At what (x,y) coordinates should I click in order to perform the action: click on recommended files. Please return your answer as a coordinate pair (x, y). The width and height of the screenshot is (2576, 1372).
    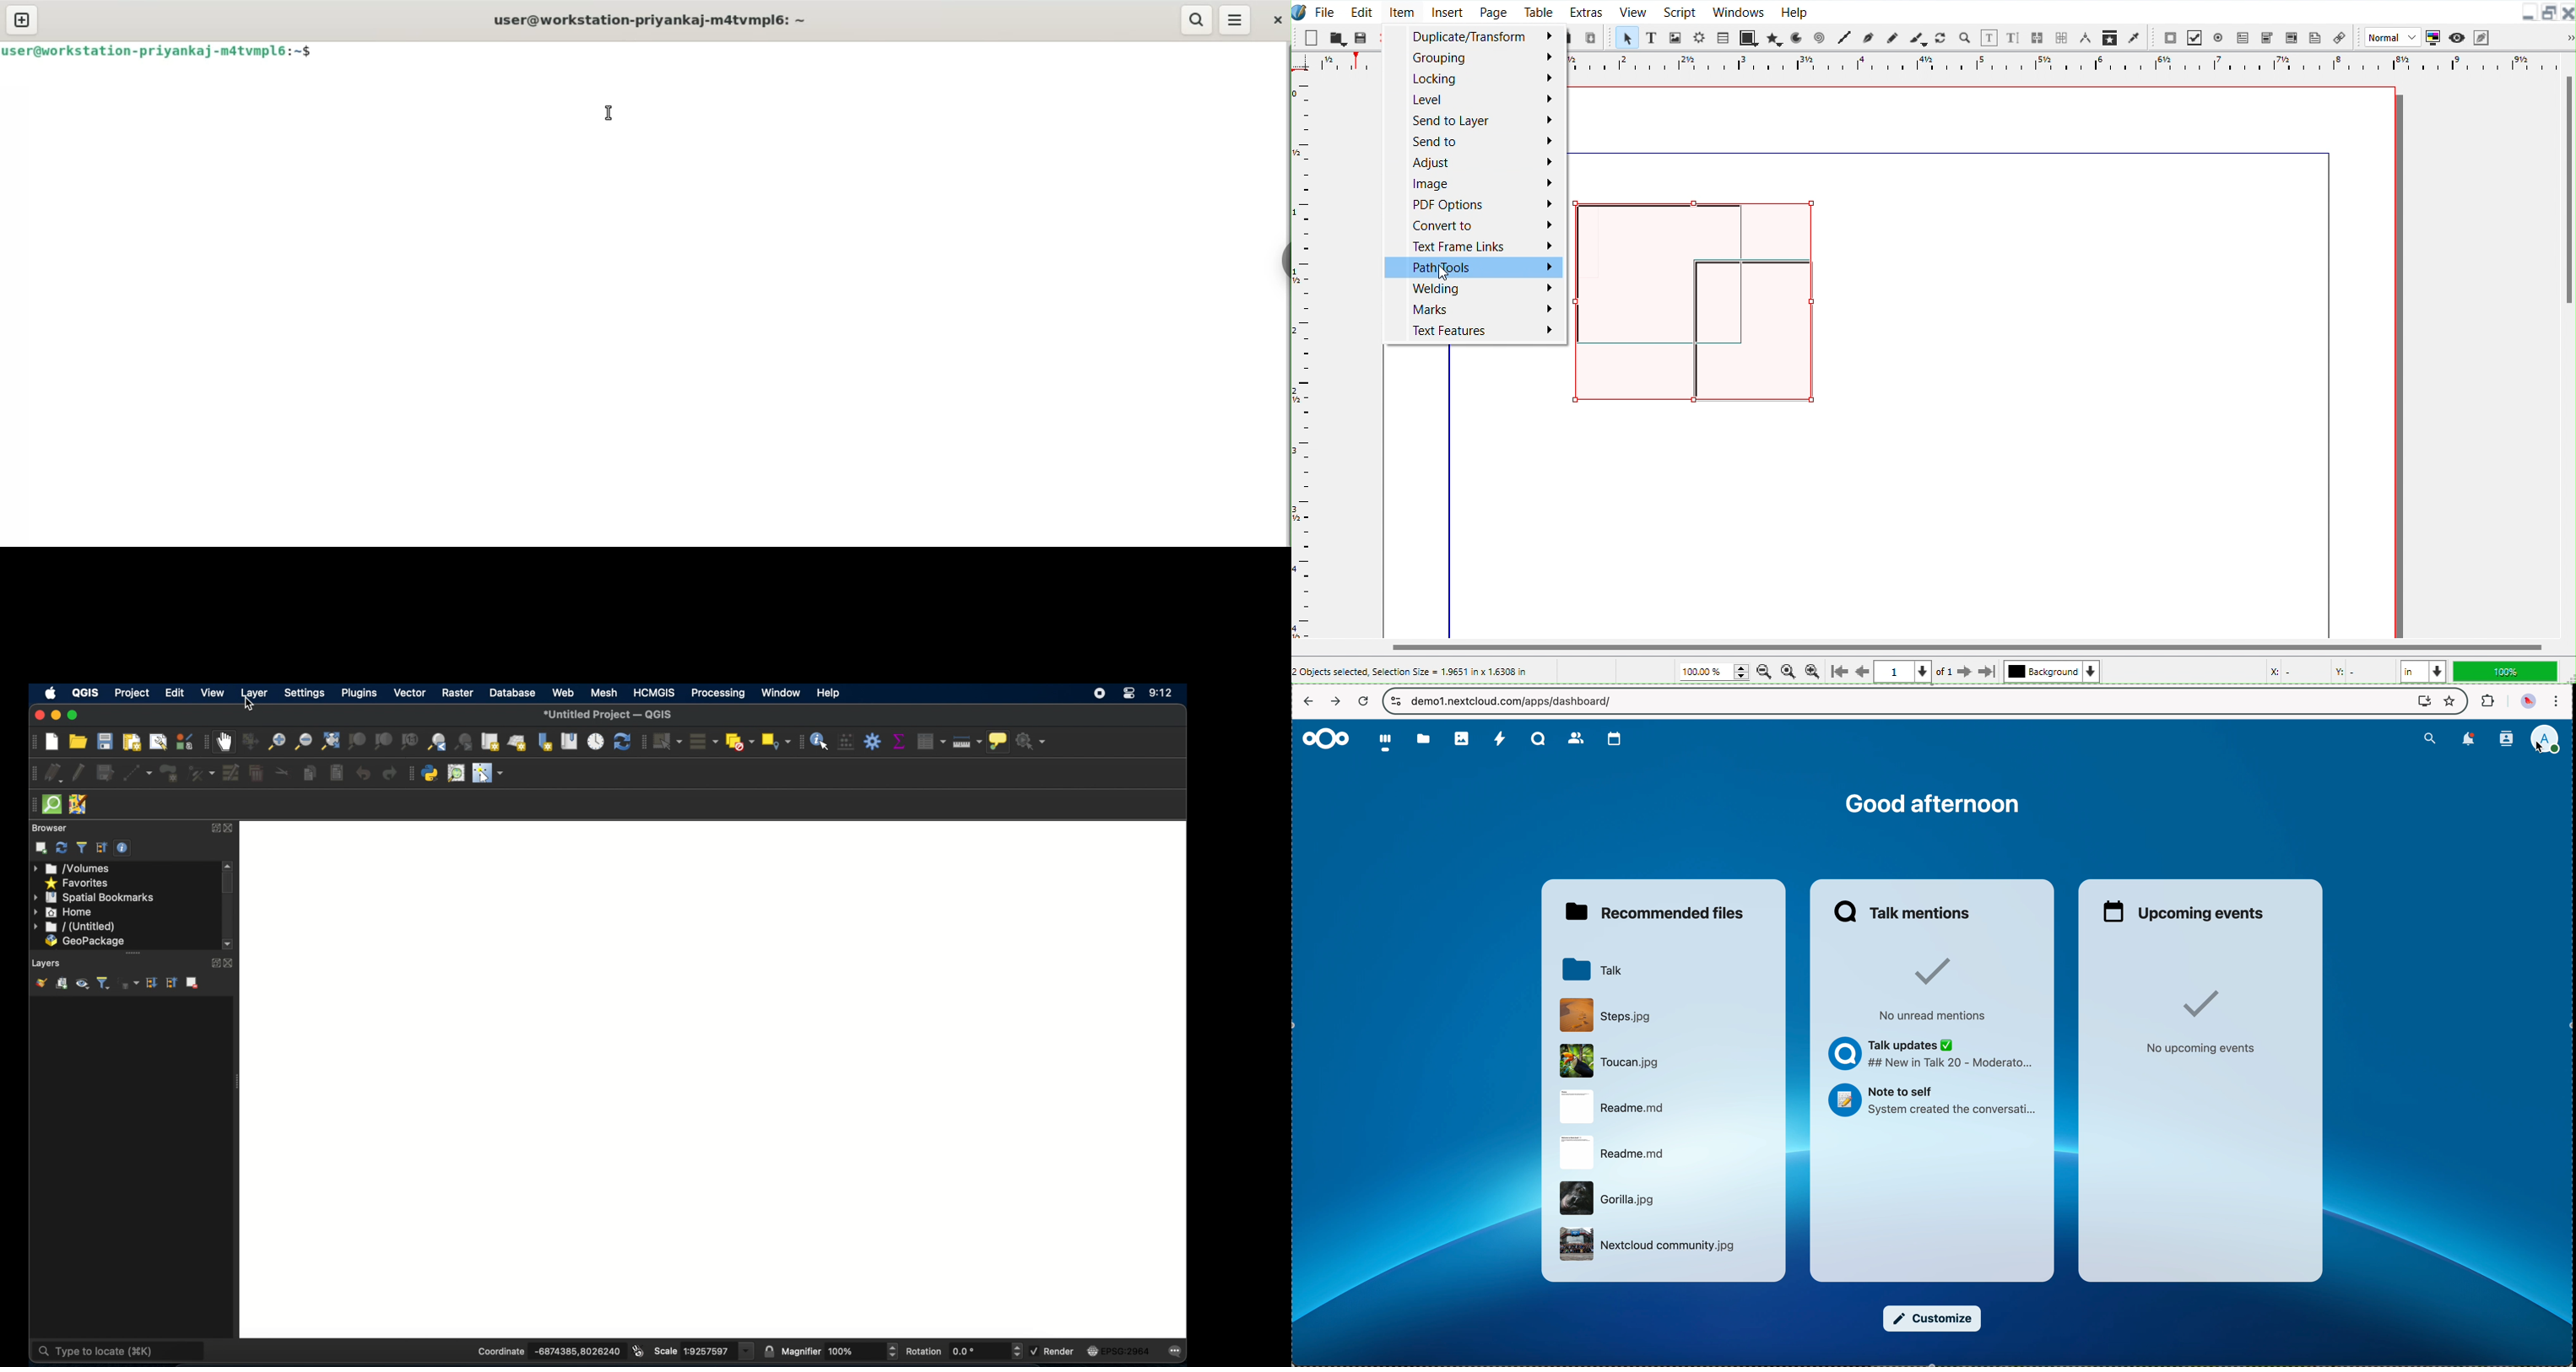
    Looking at the image, I should click on (1653, 912).